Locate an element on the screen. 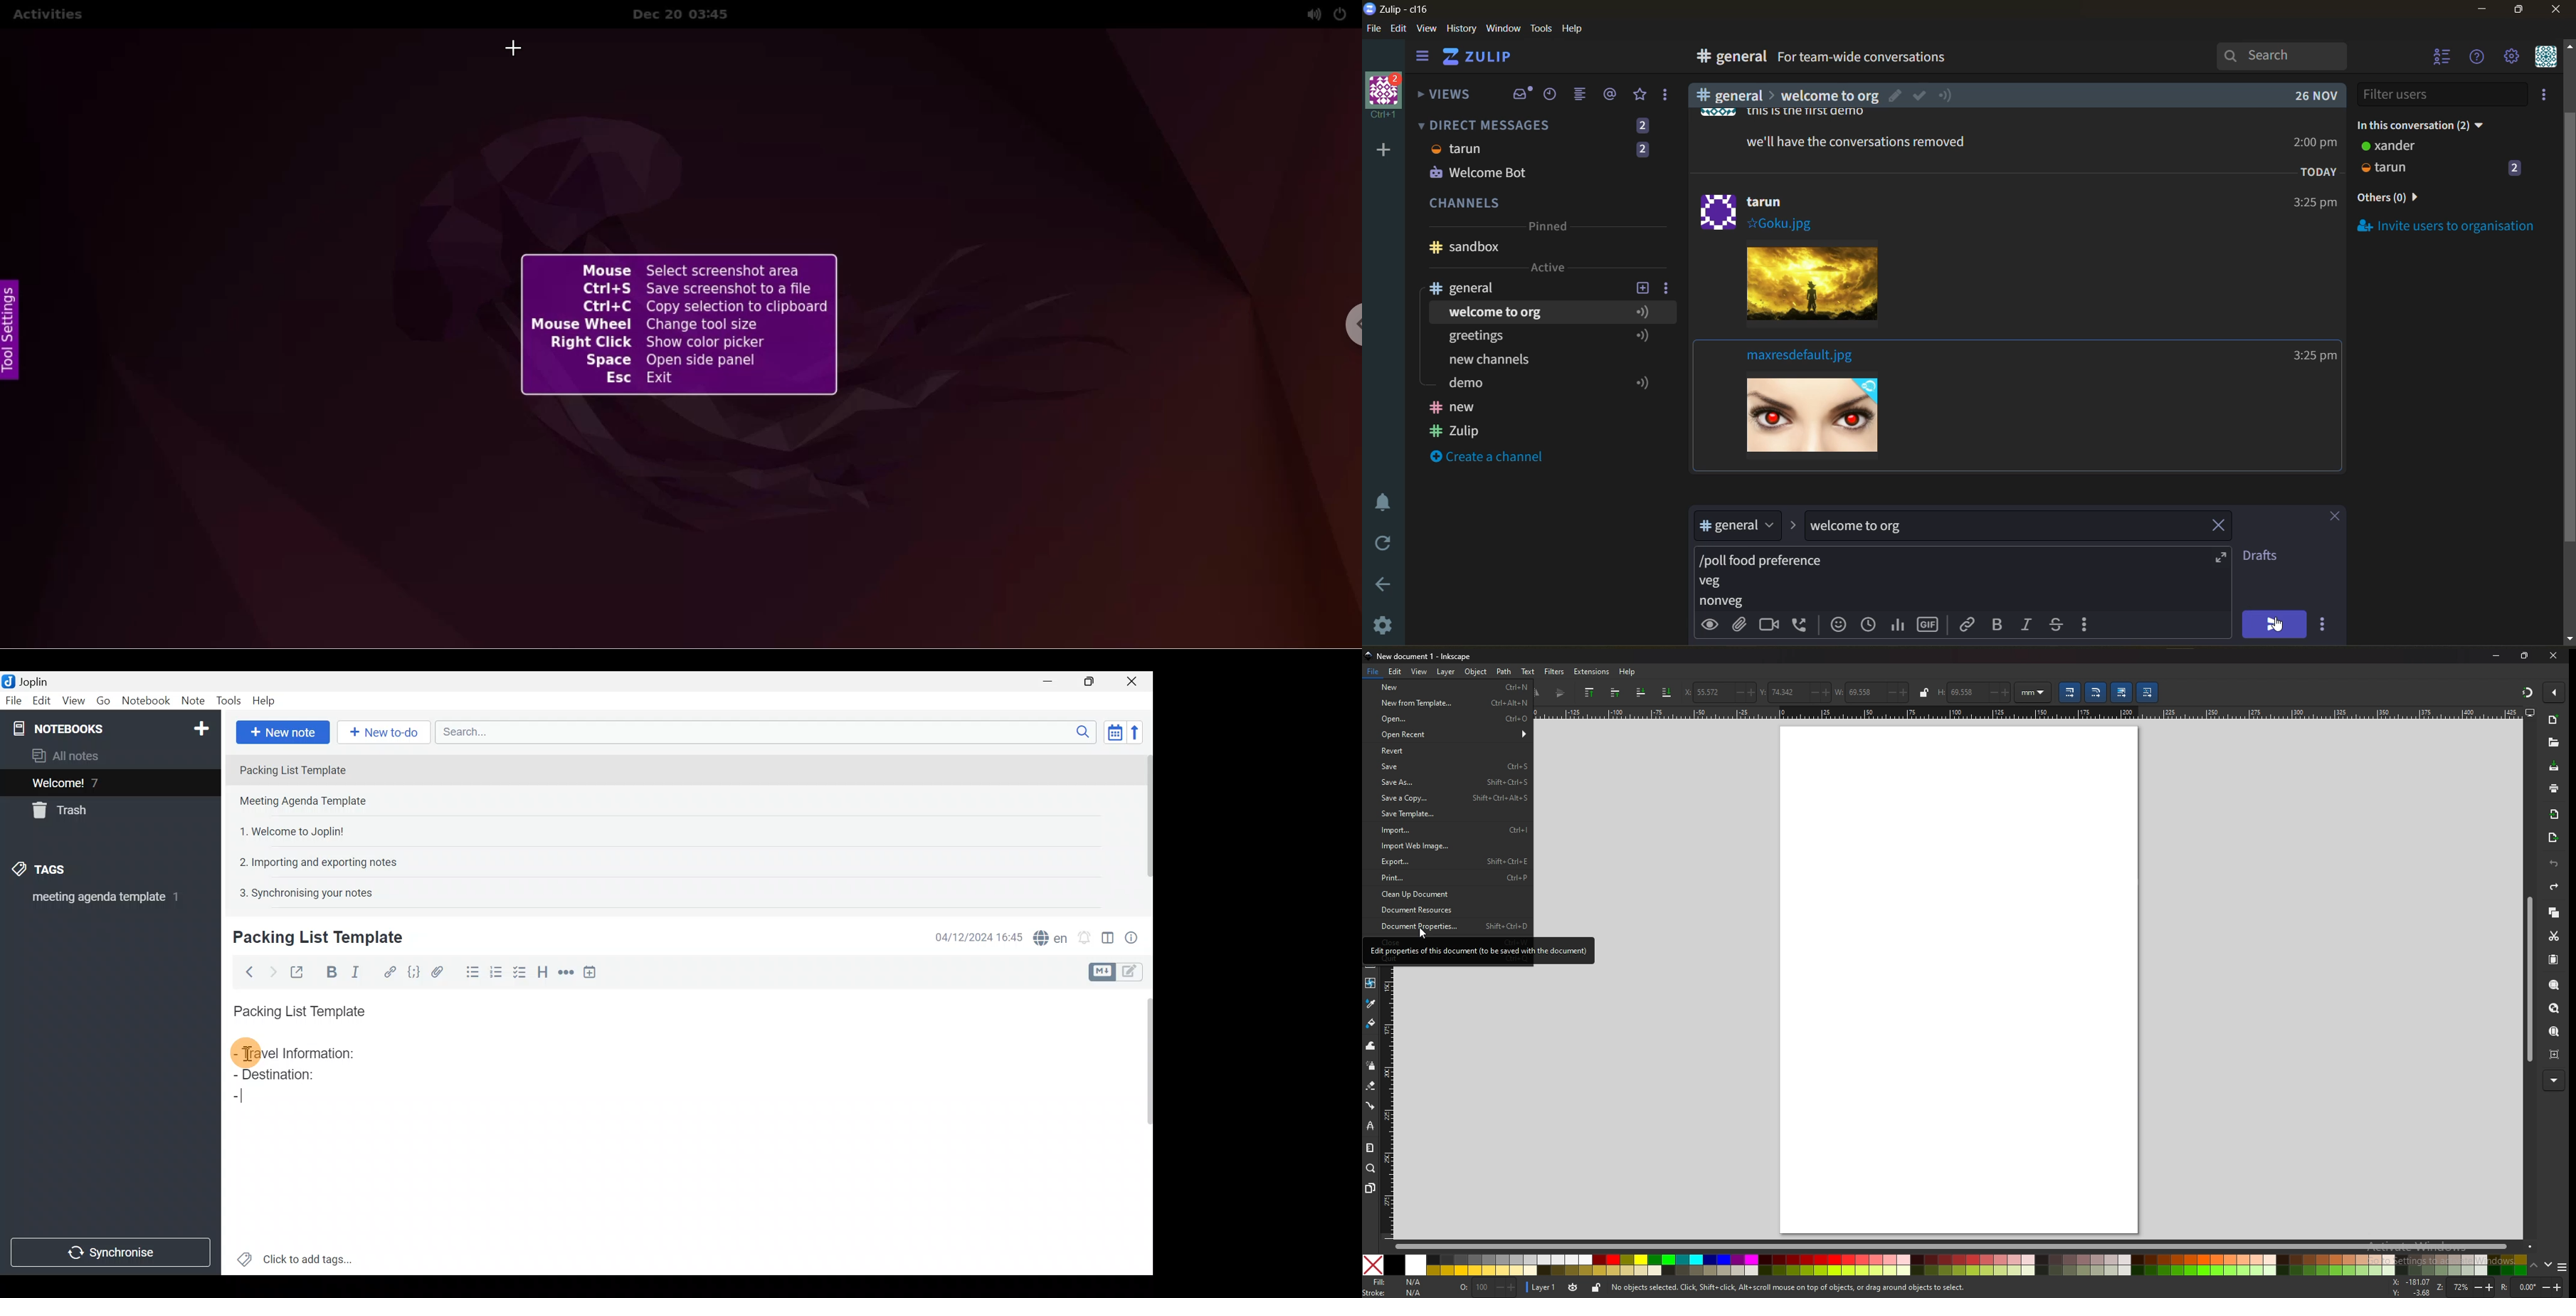 The image size is (2576, 1316). Attach file is located at coordinates (437, 971).